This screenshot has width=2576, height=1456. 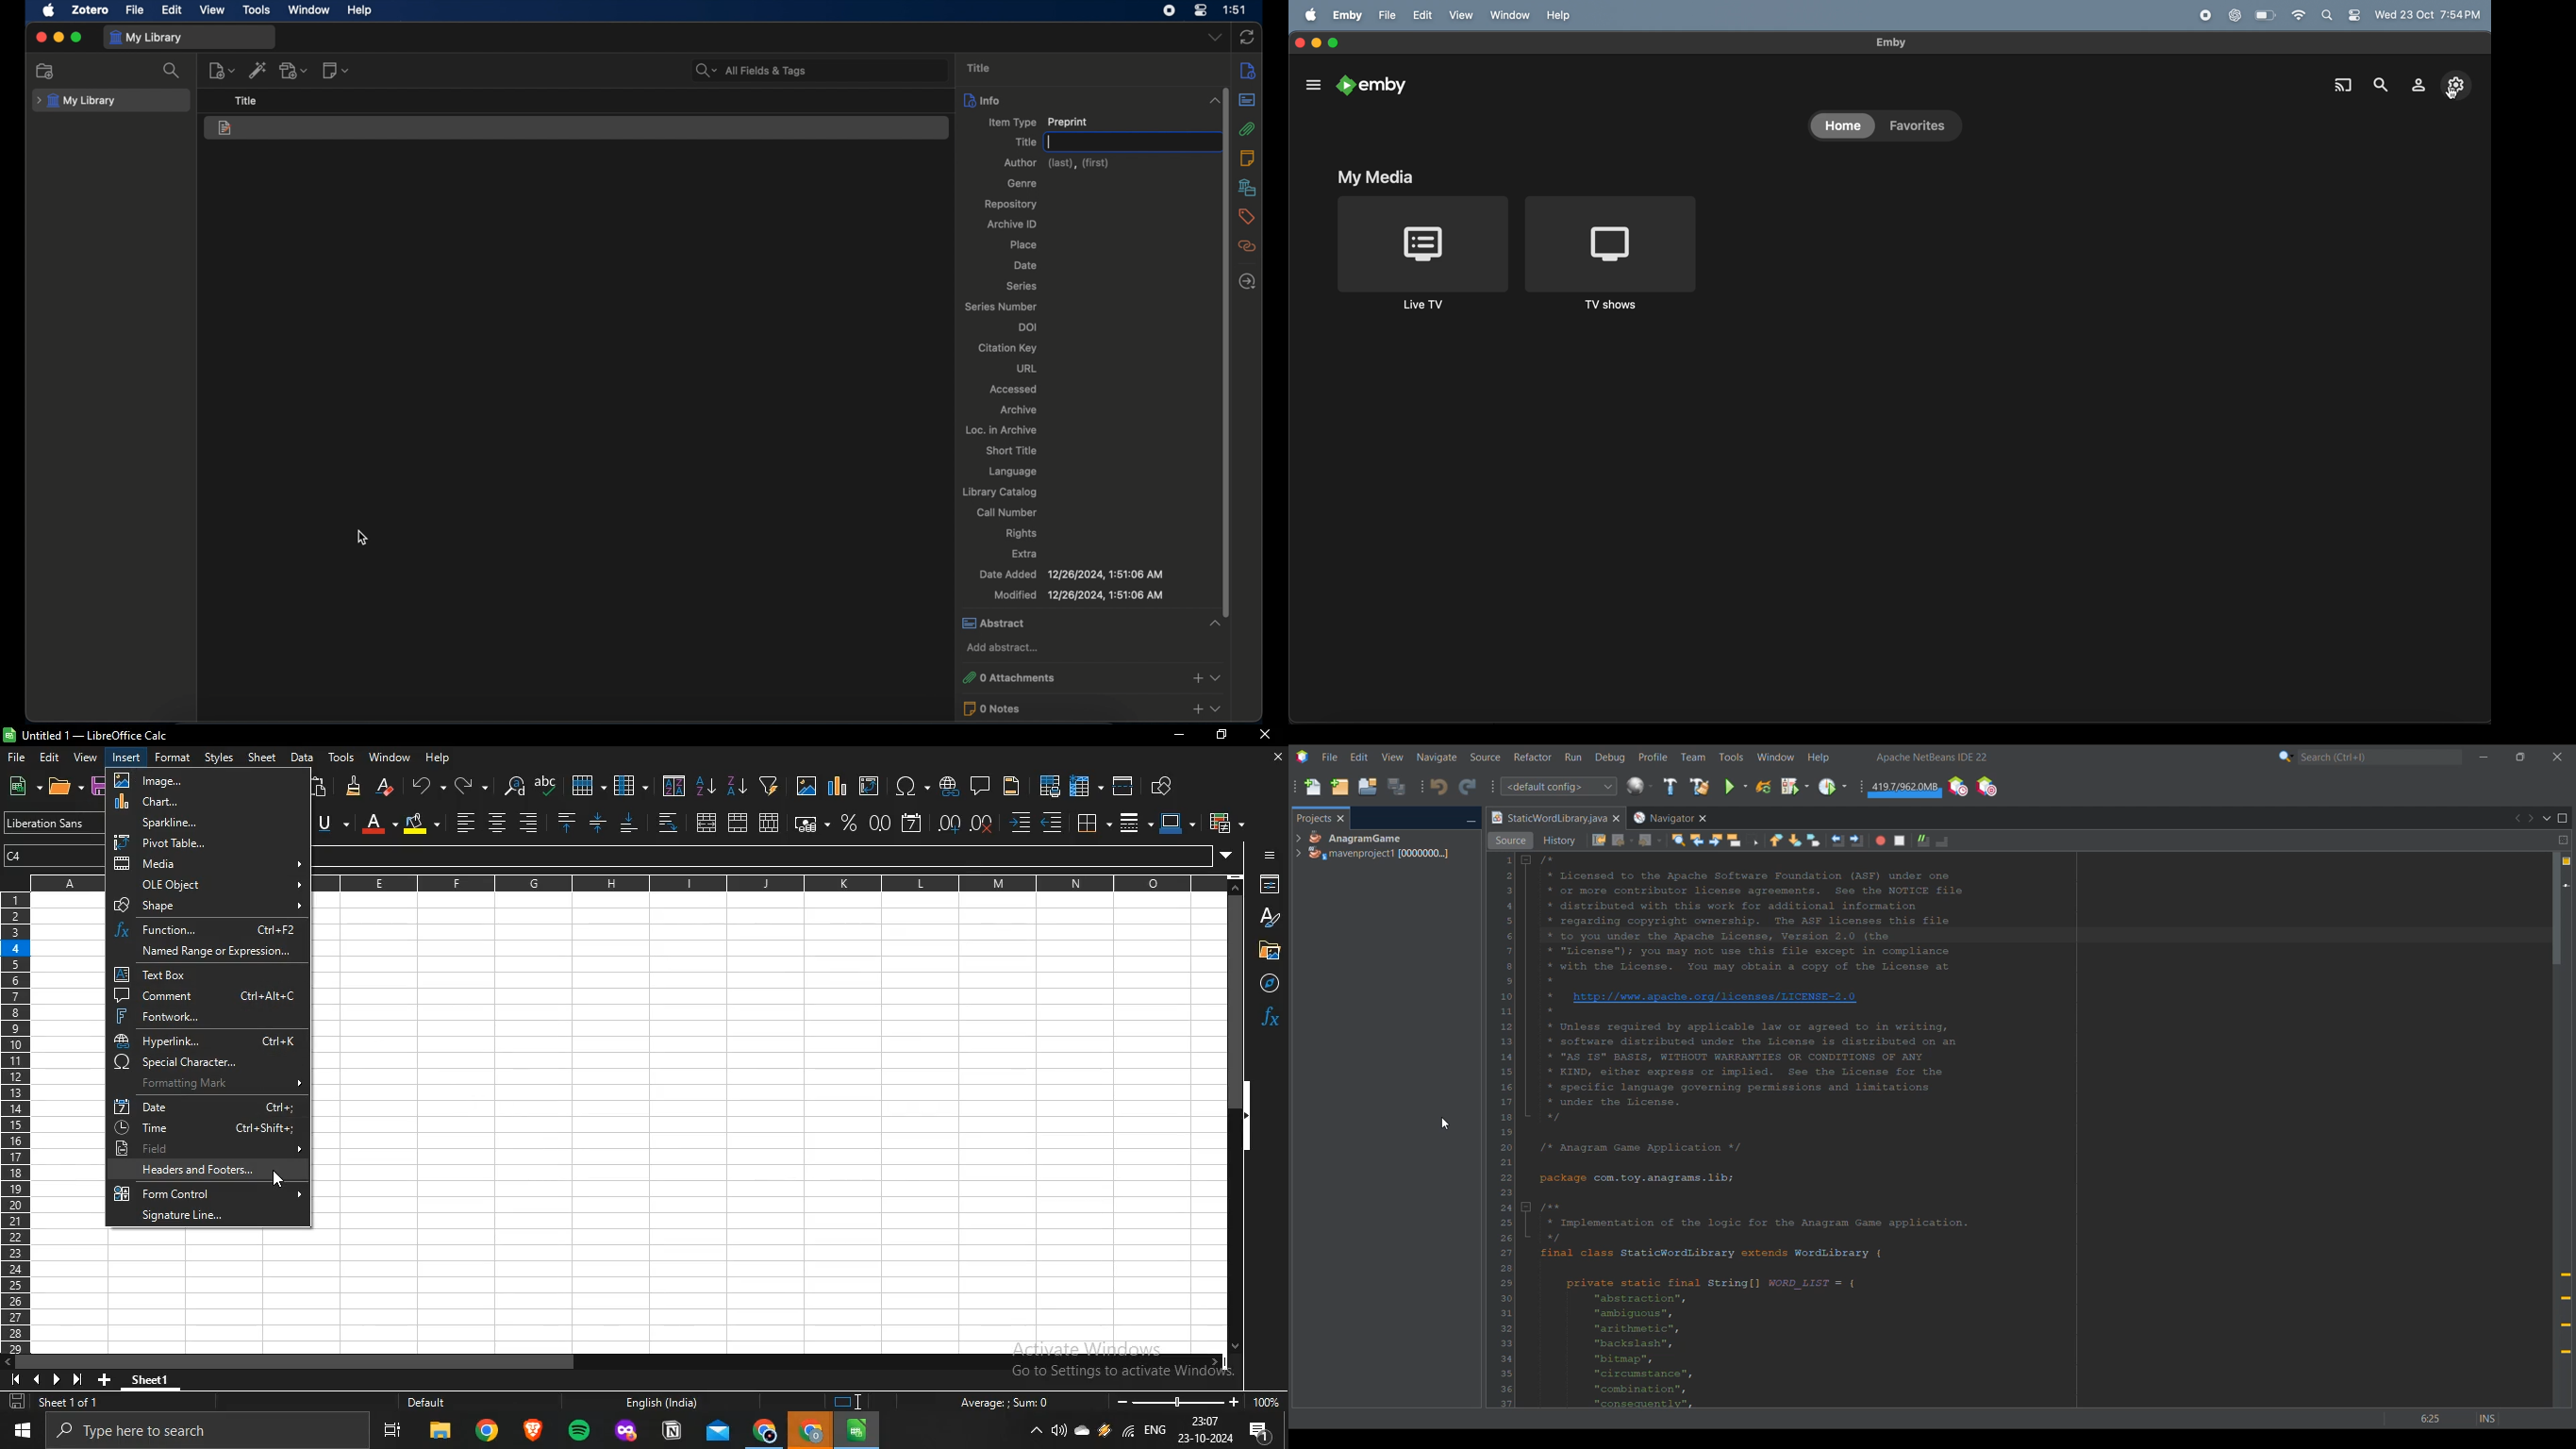 I want to click on emby title, so click(x=1891, y=42).